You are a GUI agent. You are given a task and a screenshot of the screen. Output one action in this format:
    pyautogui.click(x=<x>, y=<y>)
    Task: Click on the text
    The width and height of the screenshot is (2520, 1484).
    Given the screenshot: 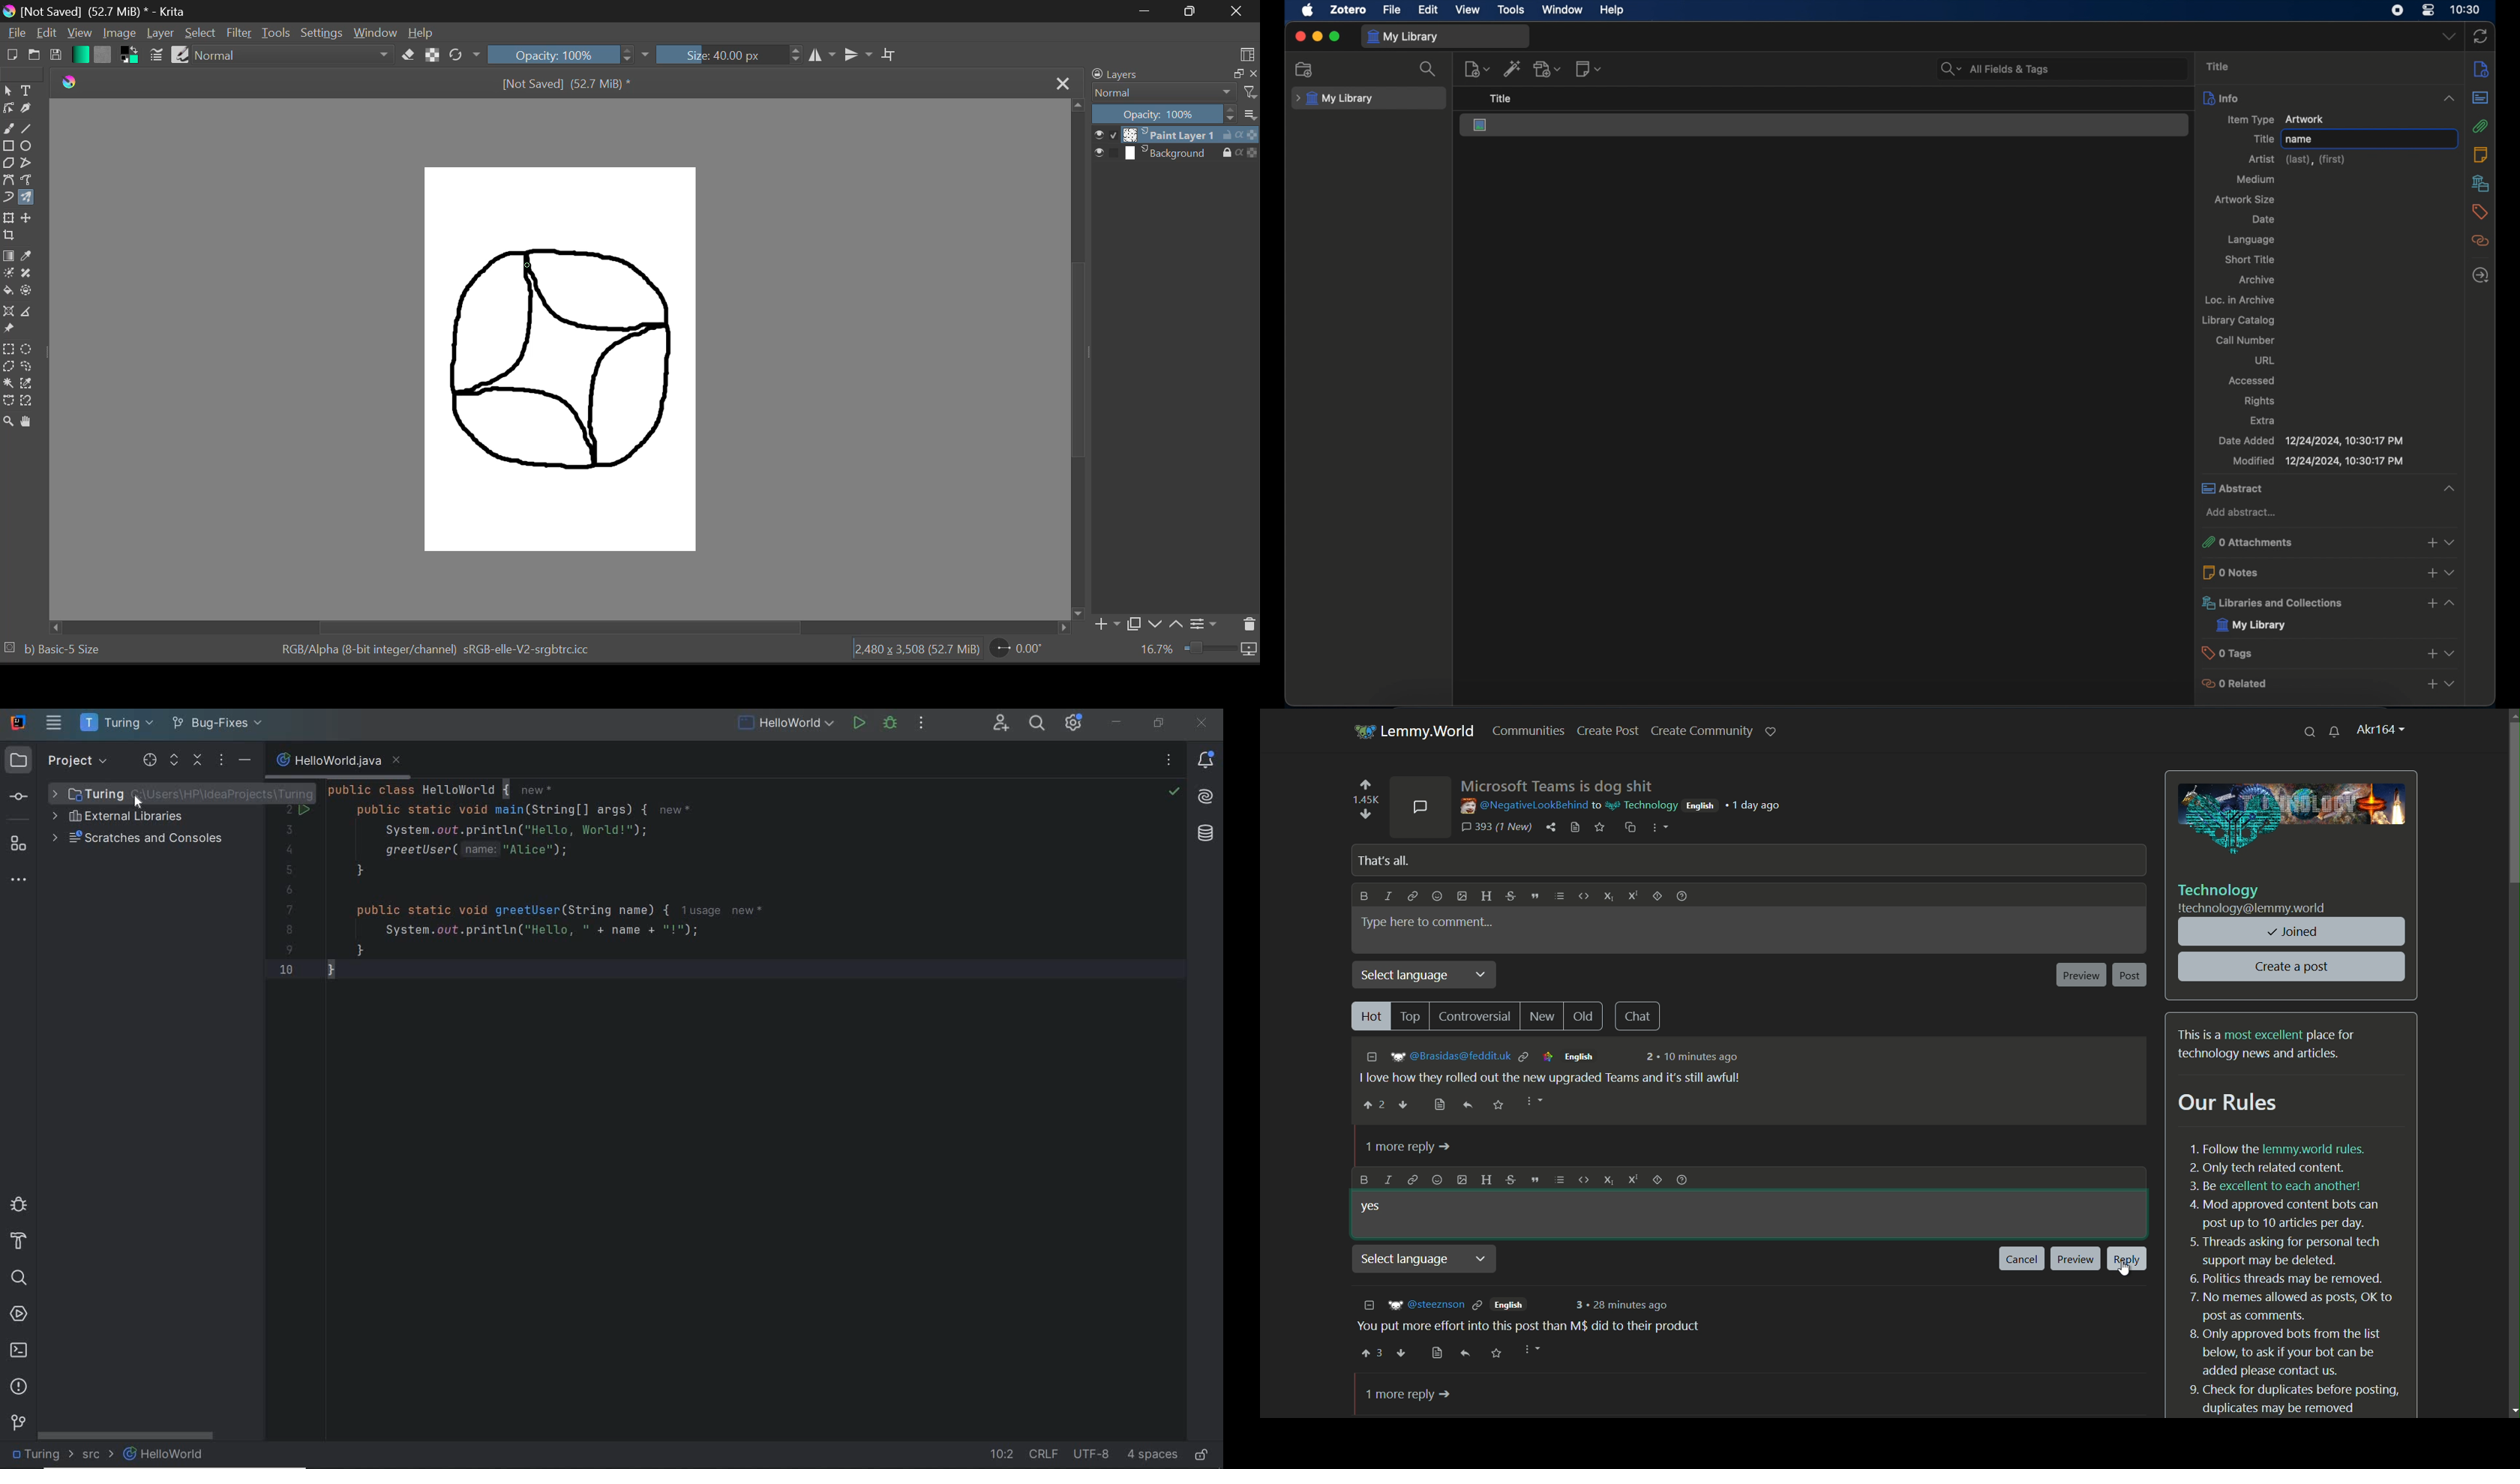 What is the action you would take?
    pyautogui.click(x=2295, y=1276)
    